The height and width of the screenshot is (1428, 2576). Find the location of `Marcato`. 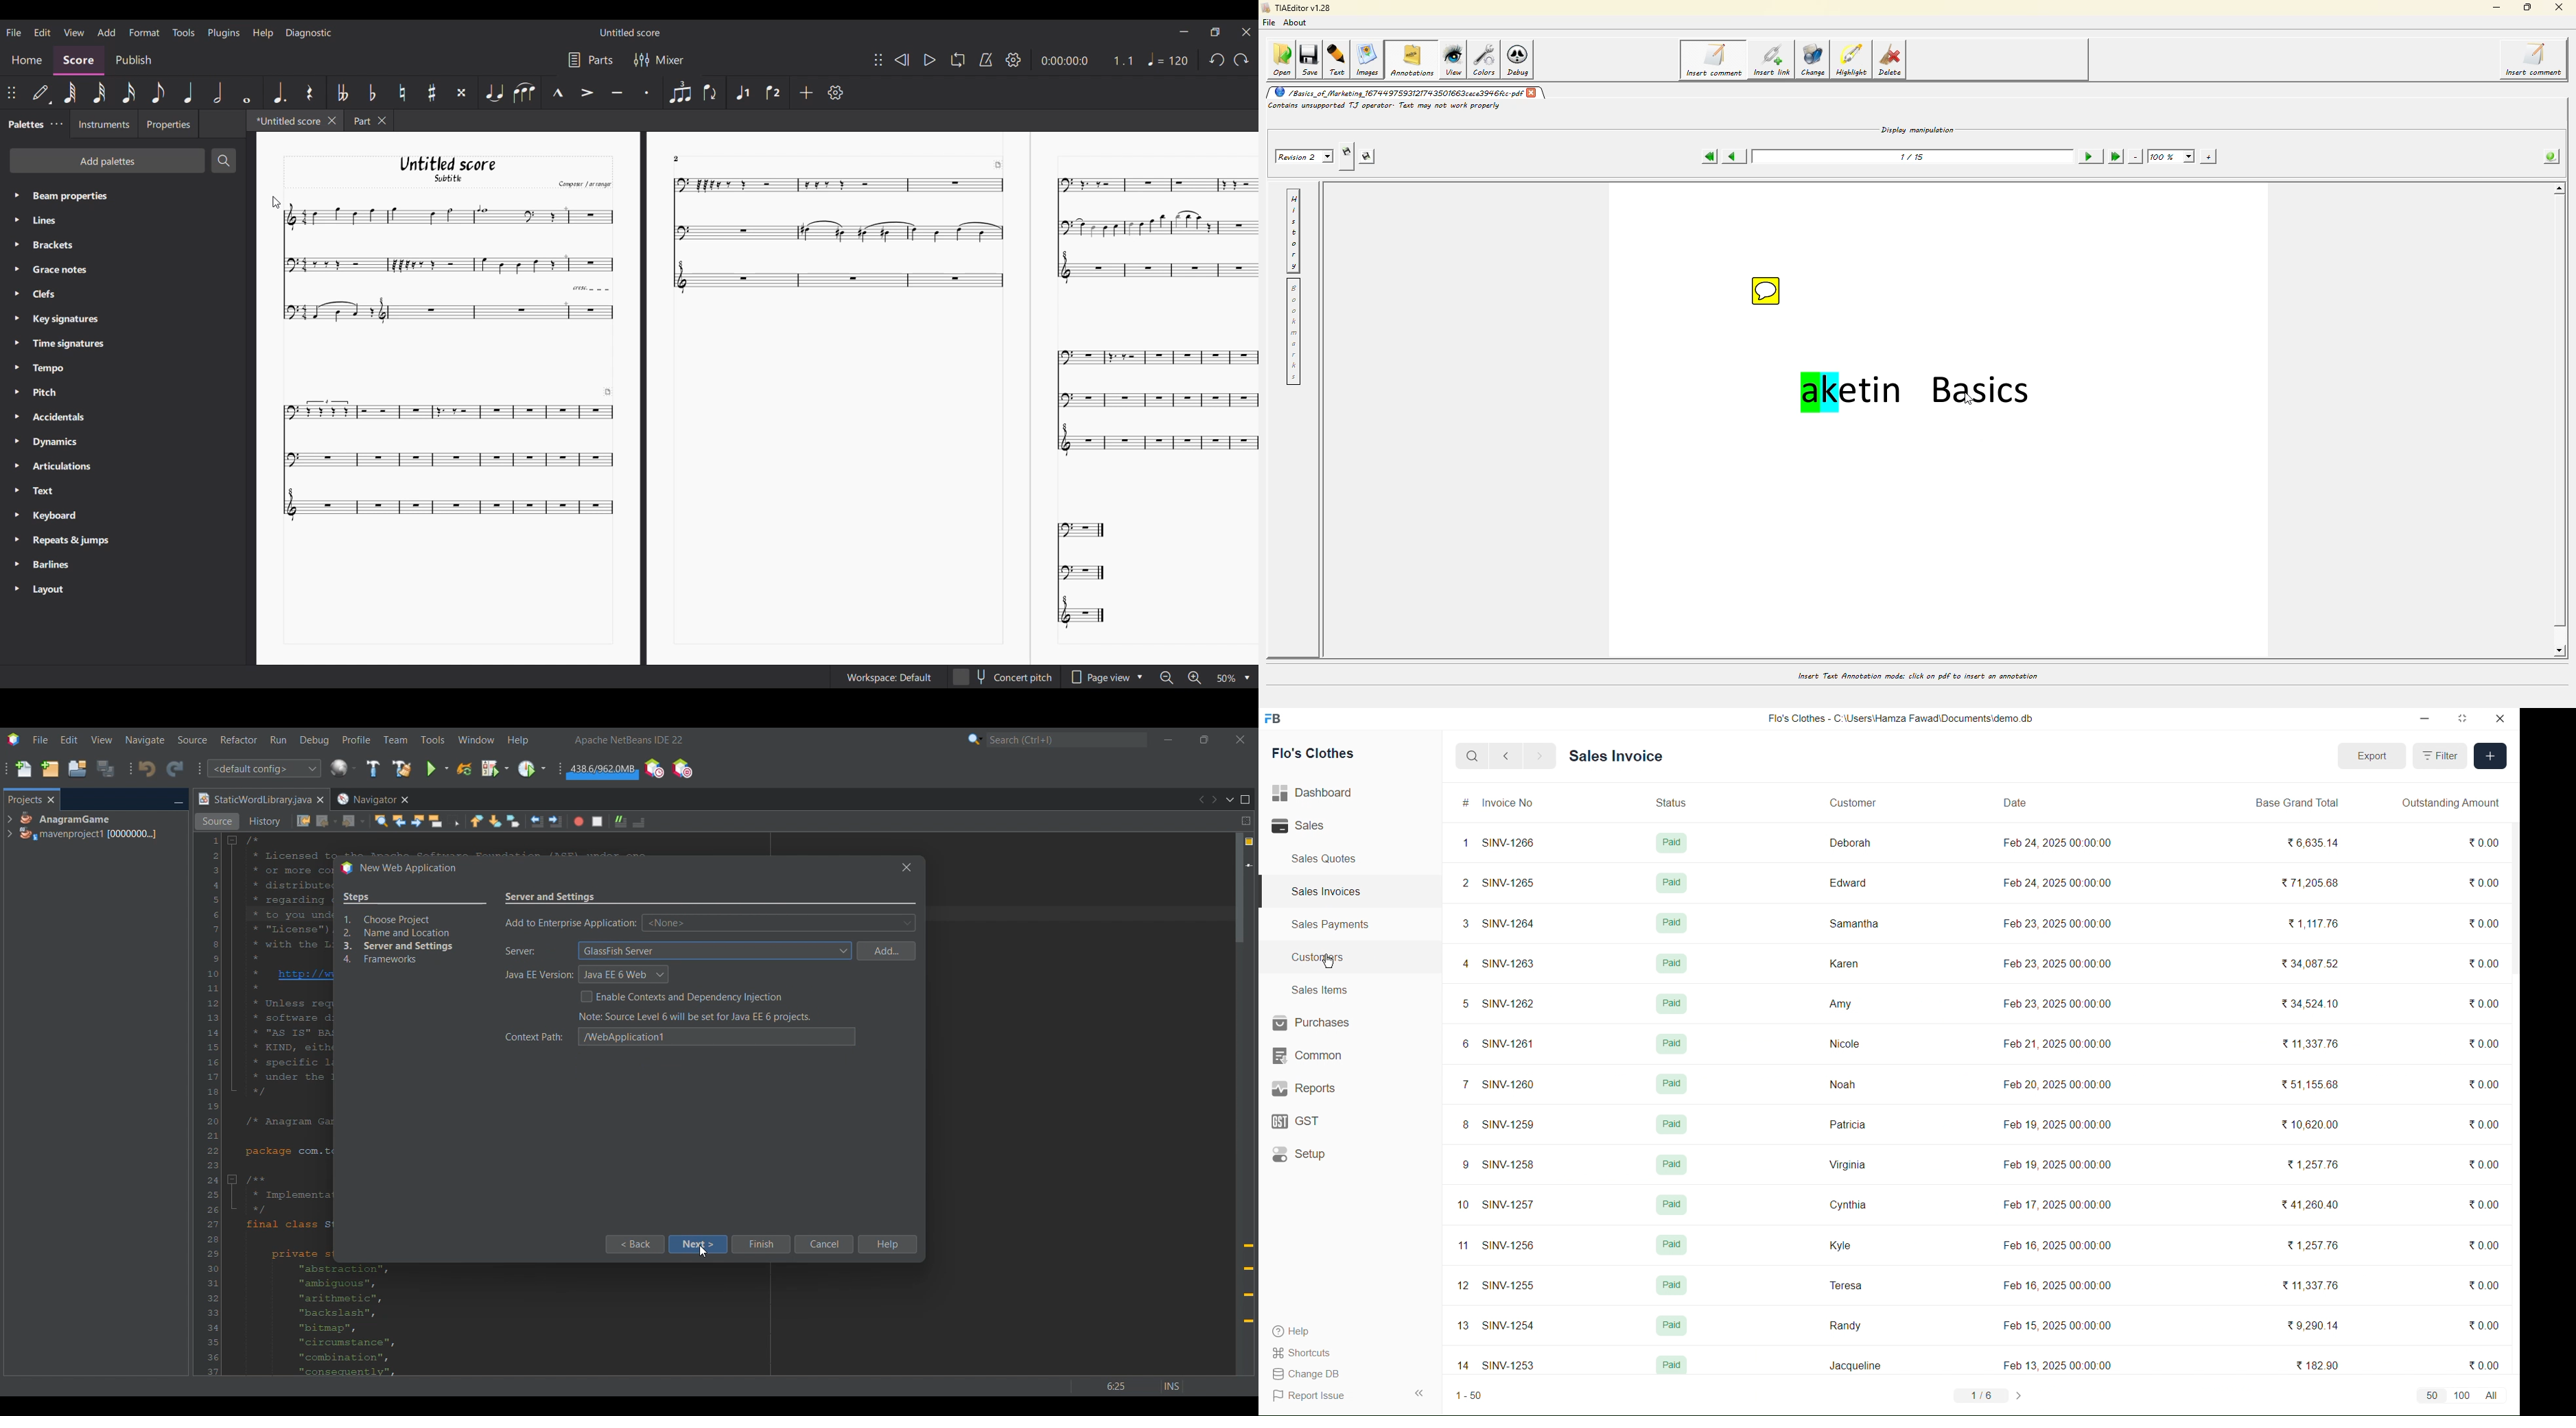

Marcato is located at coordinates (557, 92).